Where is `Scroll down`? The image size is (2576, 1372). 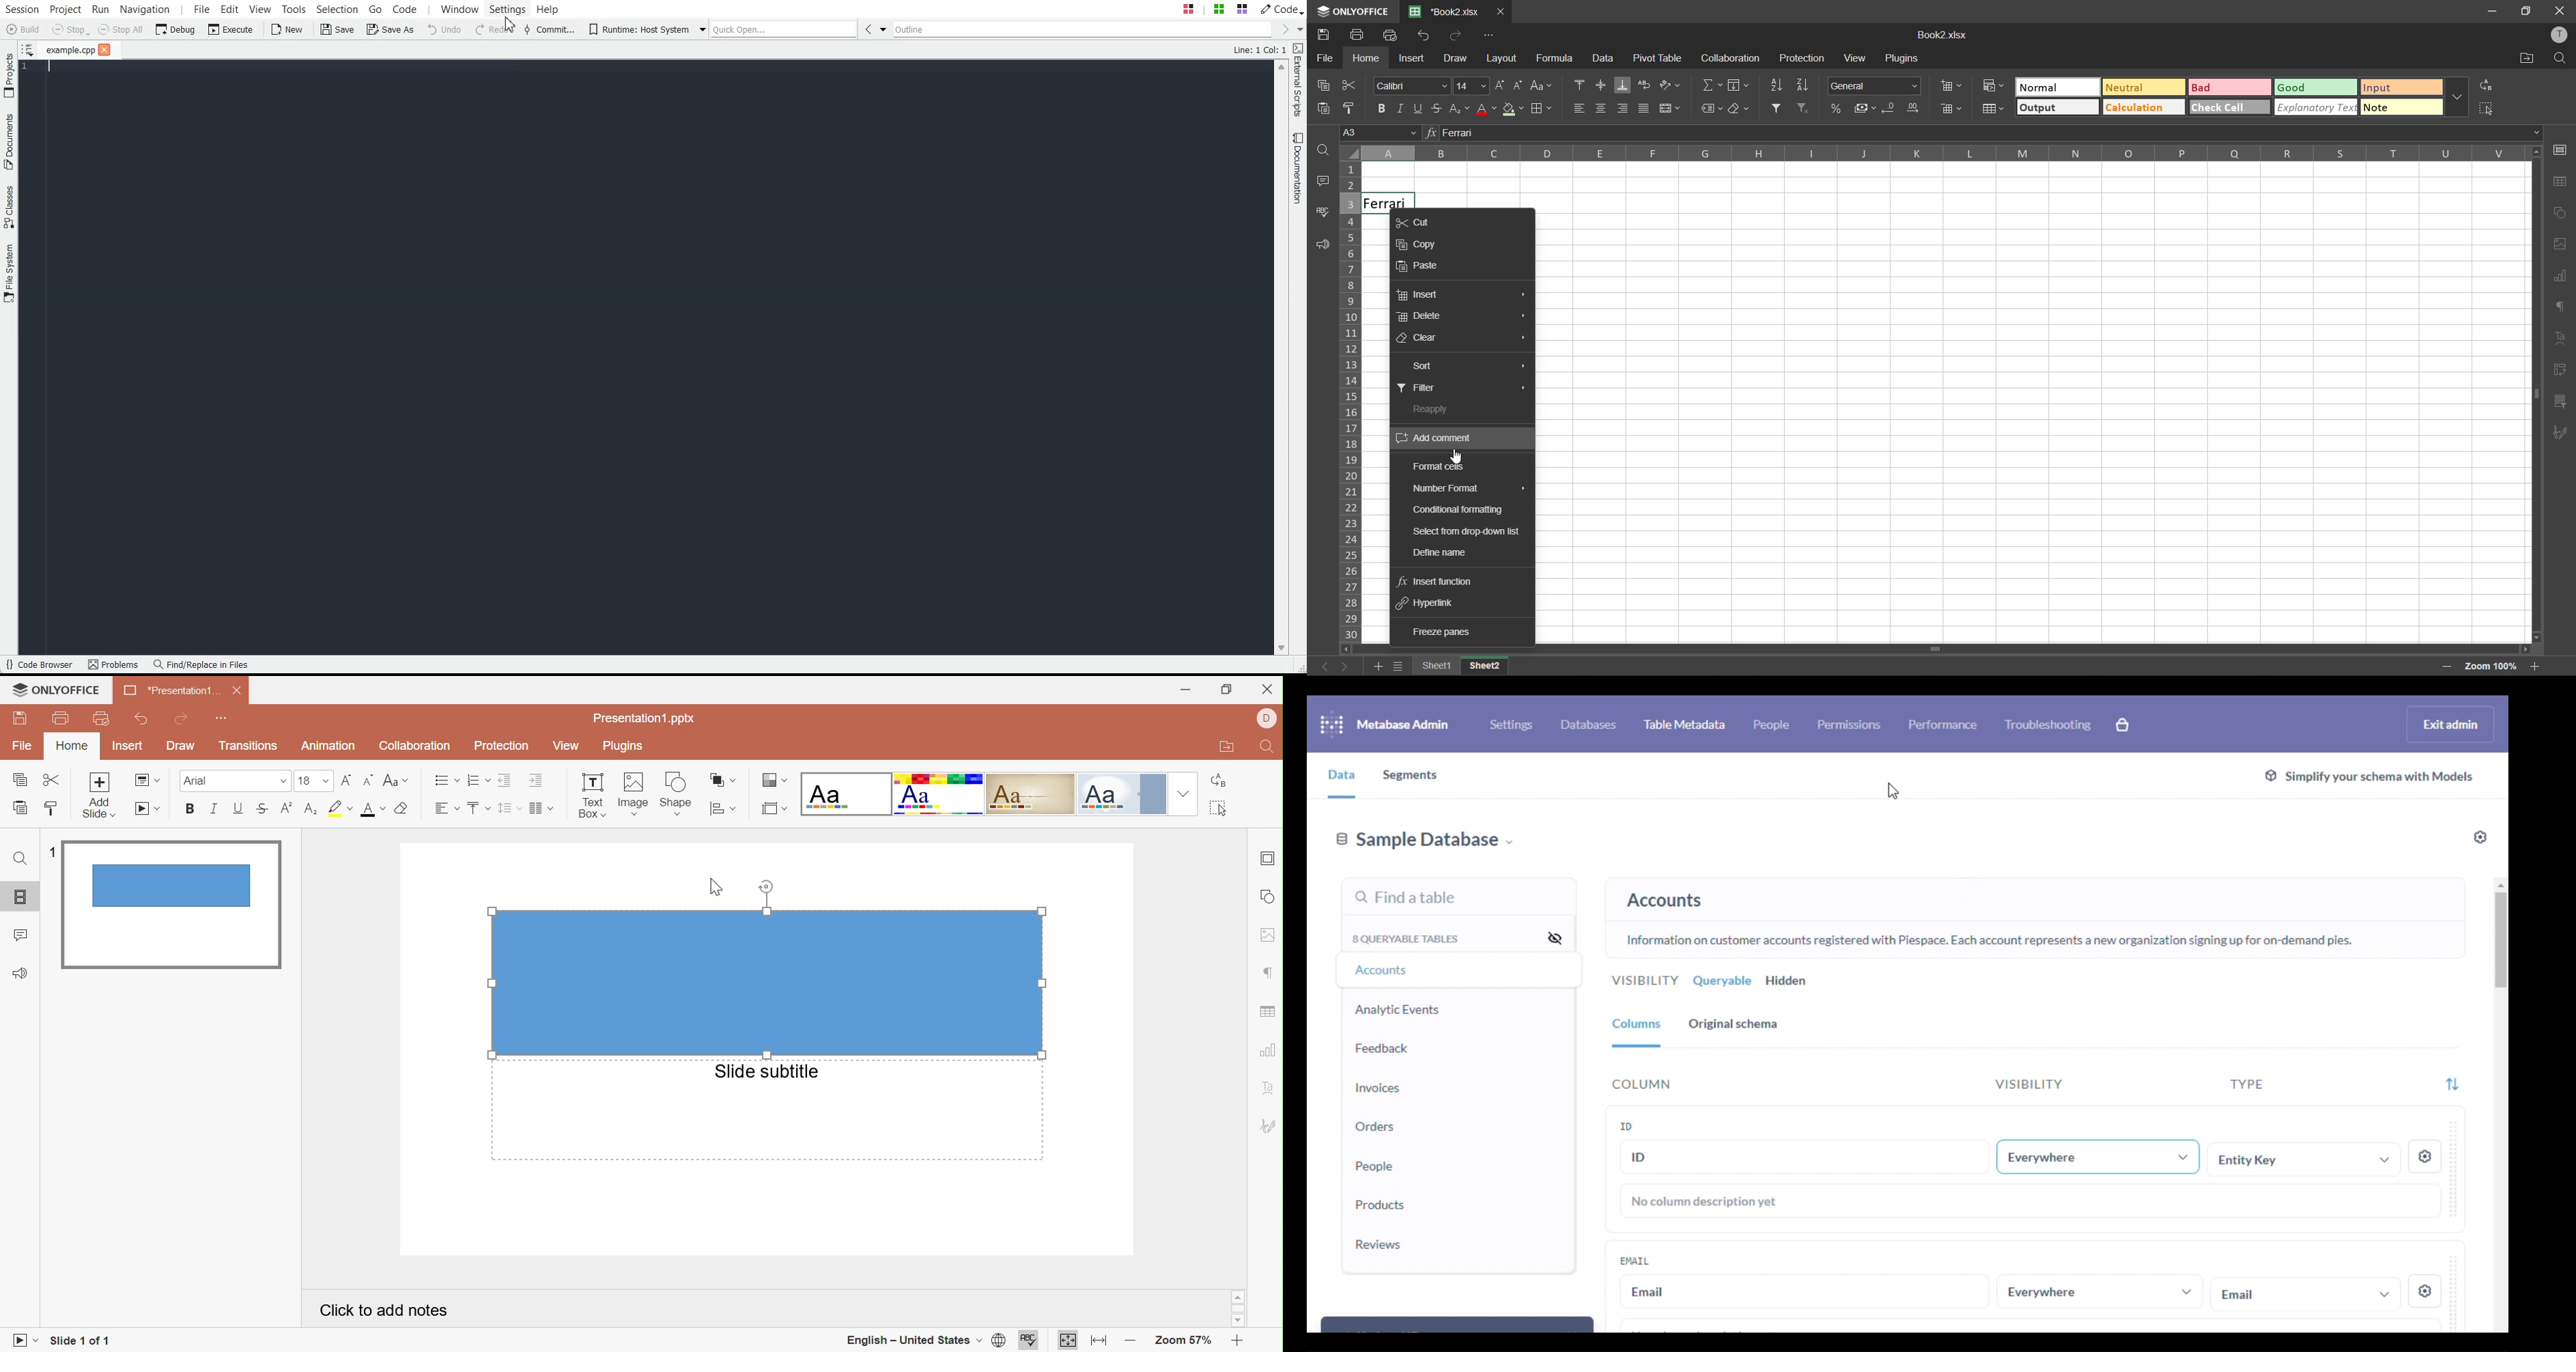
Scroll down is located at coordinates (1281, 649).